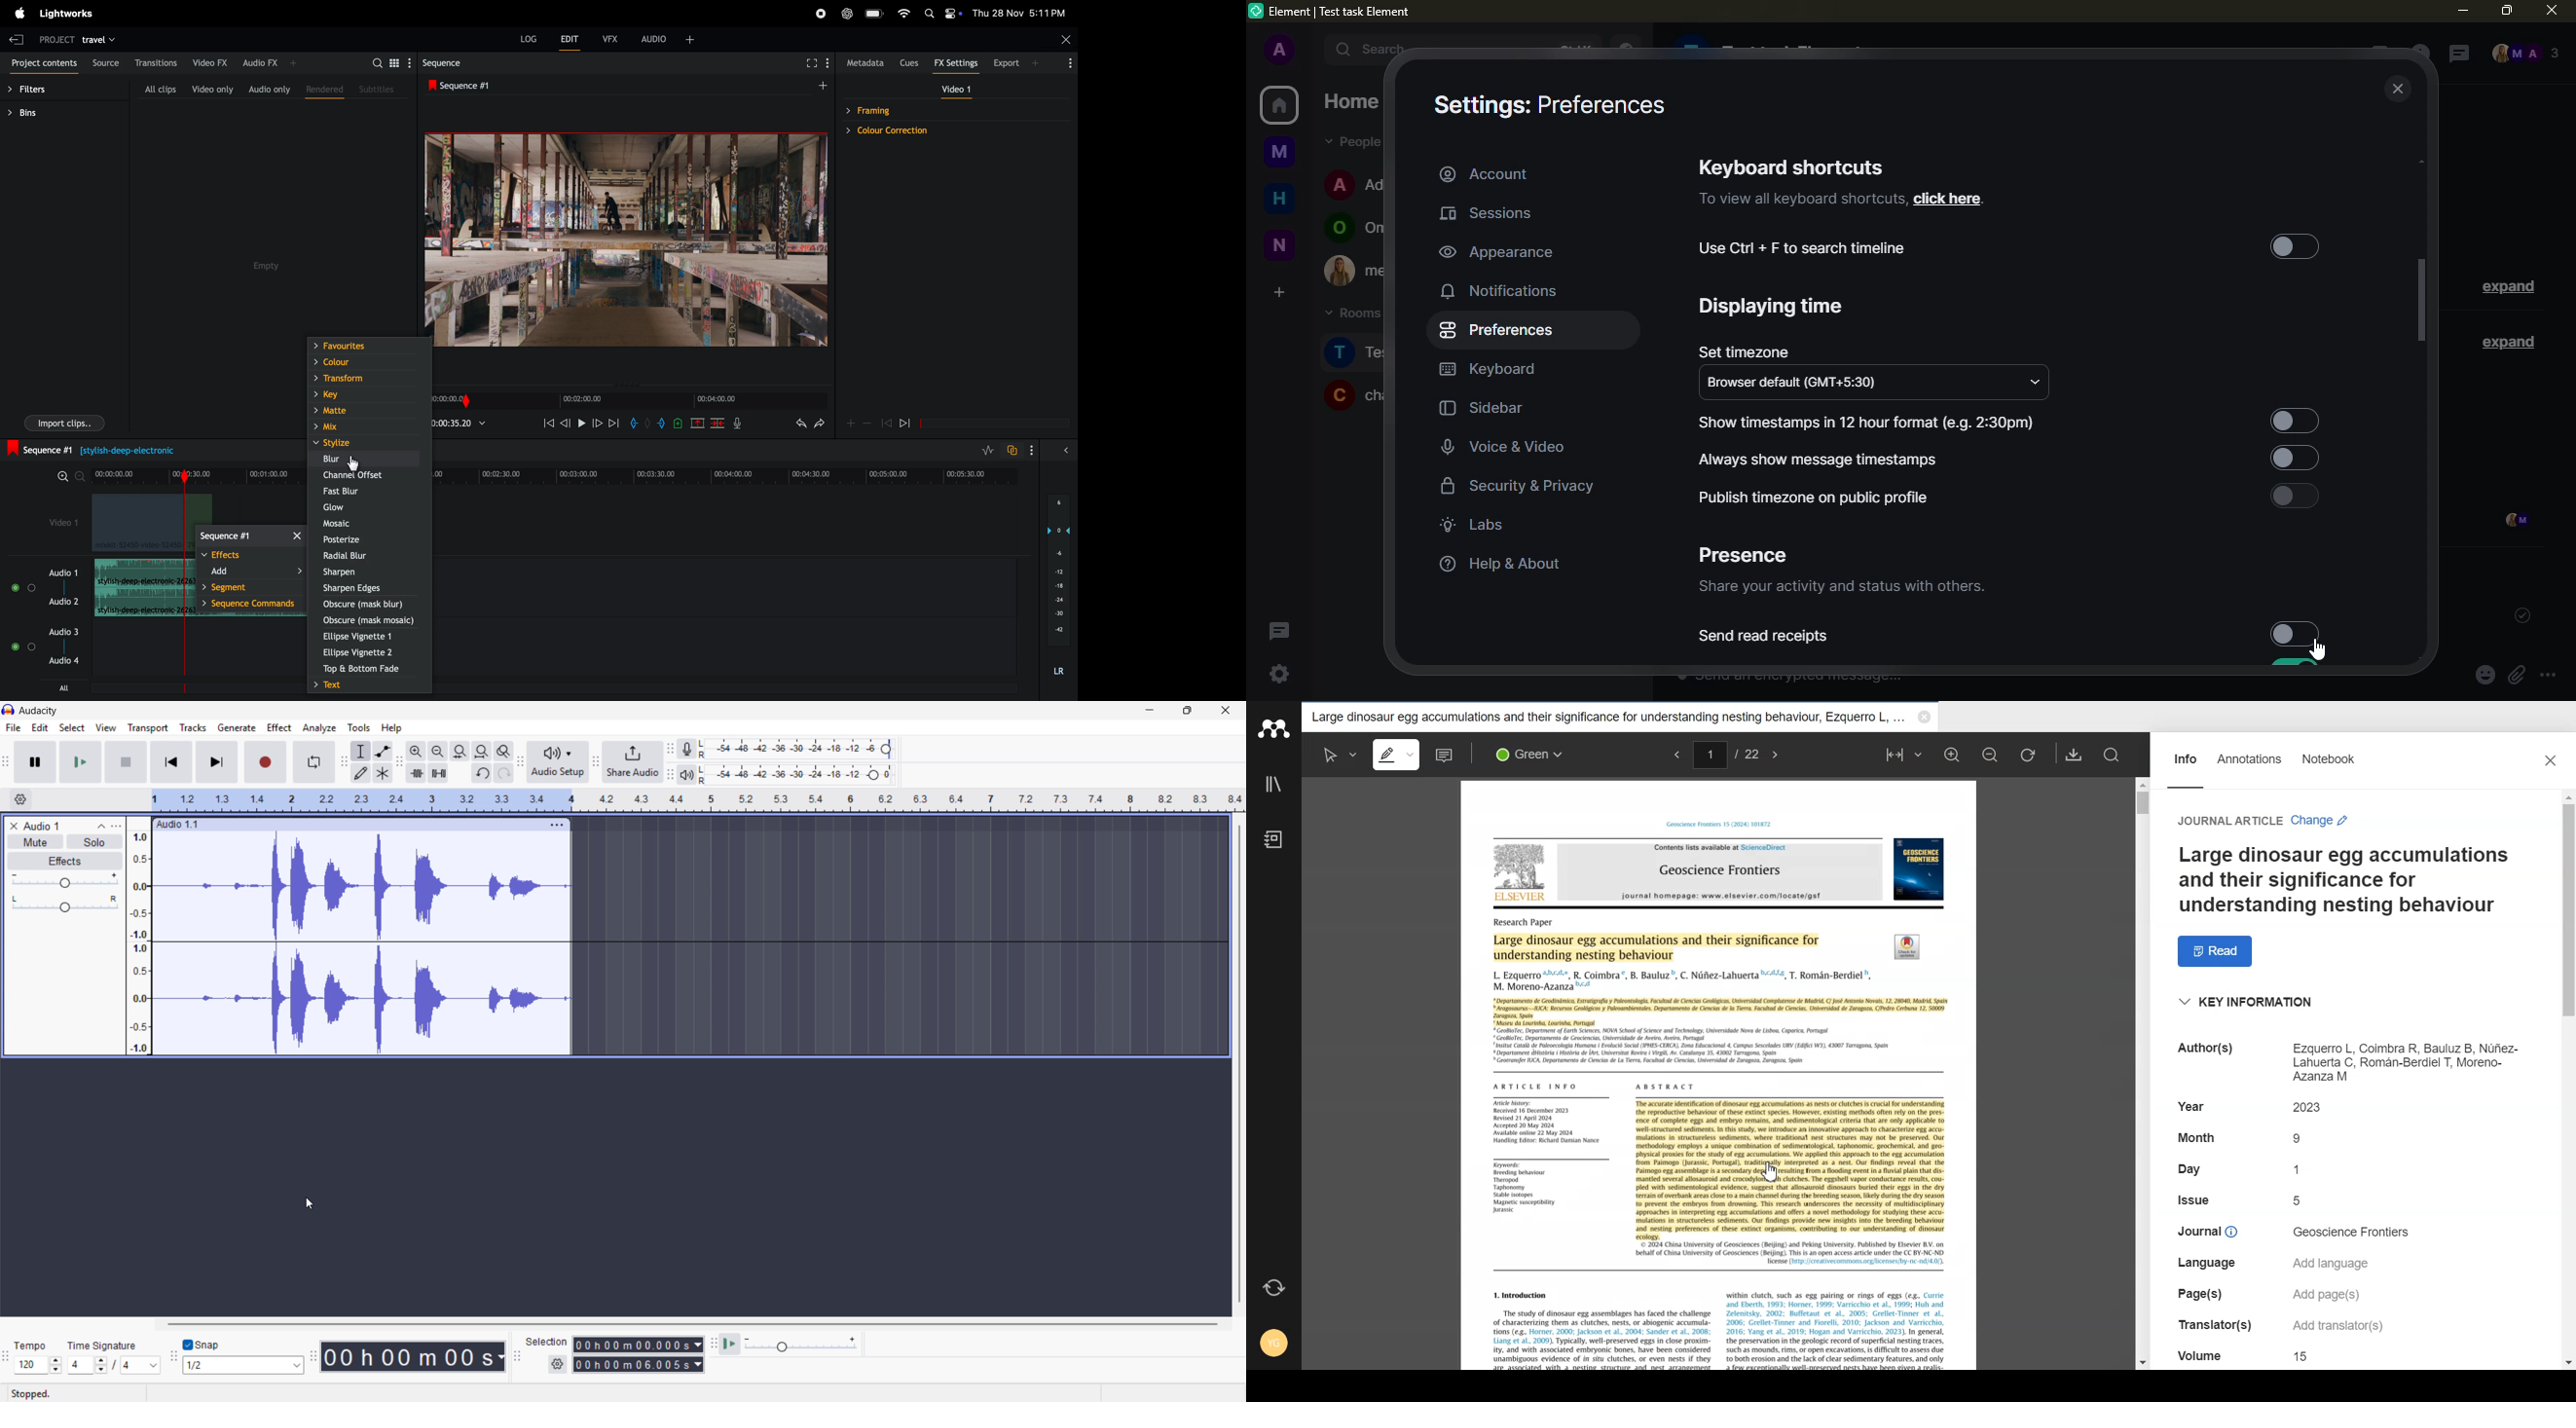  What do you see at coordinates (1312, 49) in the screenshot?
I see `expand` at bounding box center [1312, 49].